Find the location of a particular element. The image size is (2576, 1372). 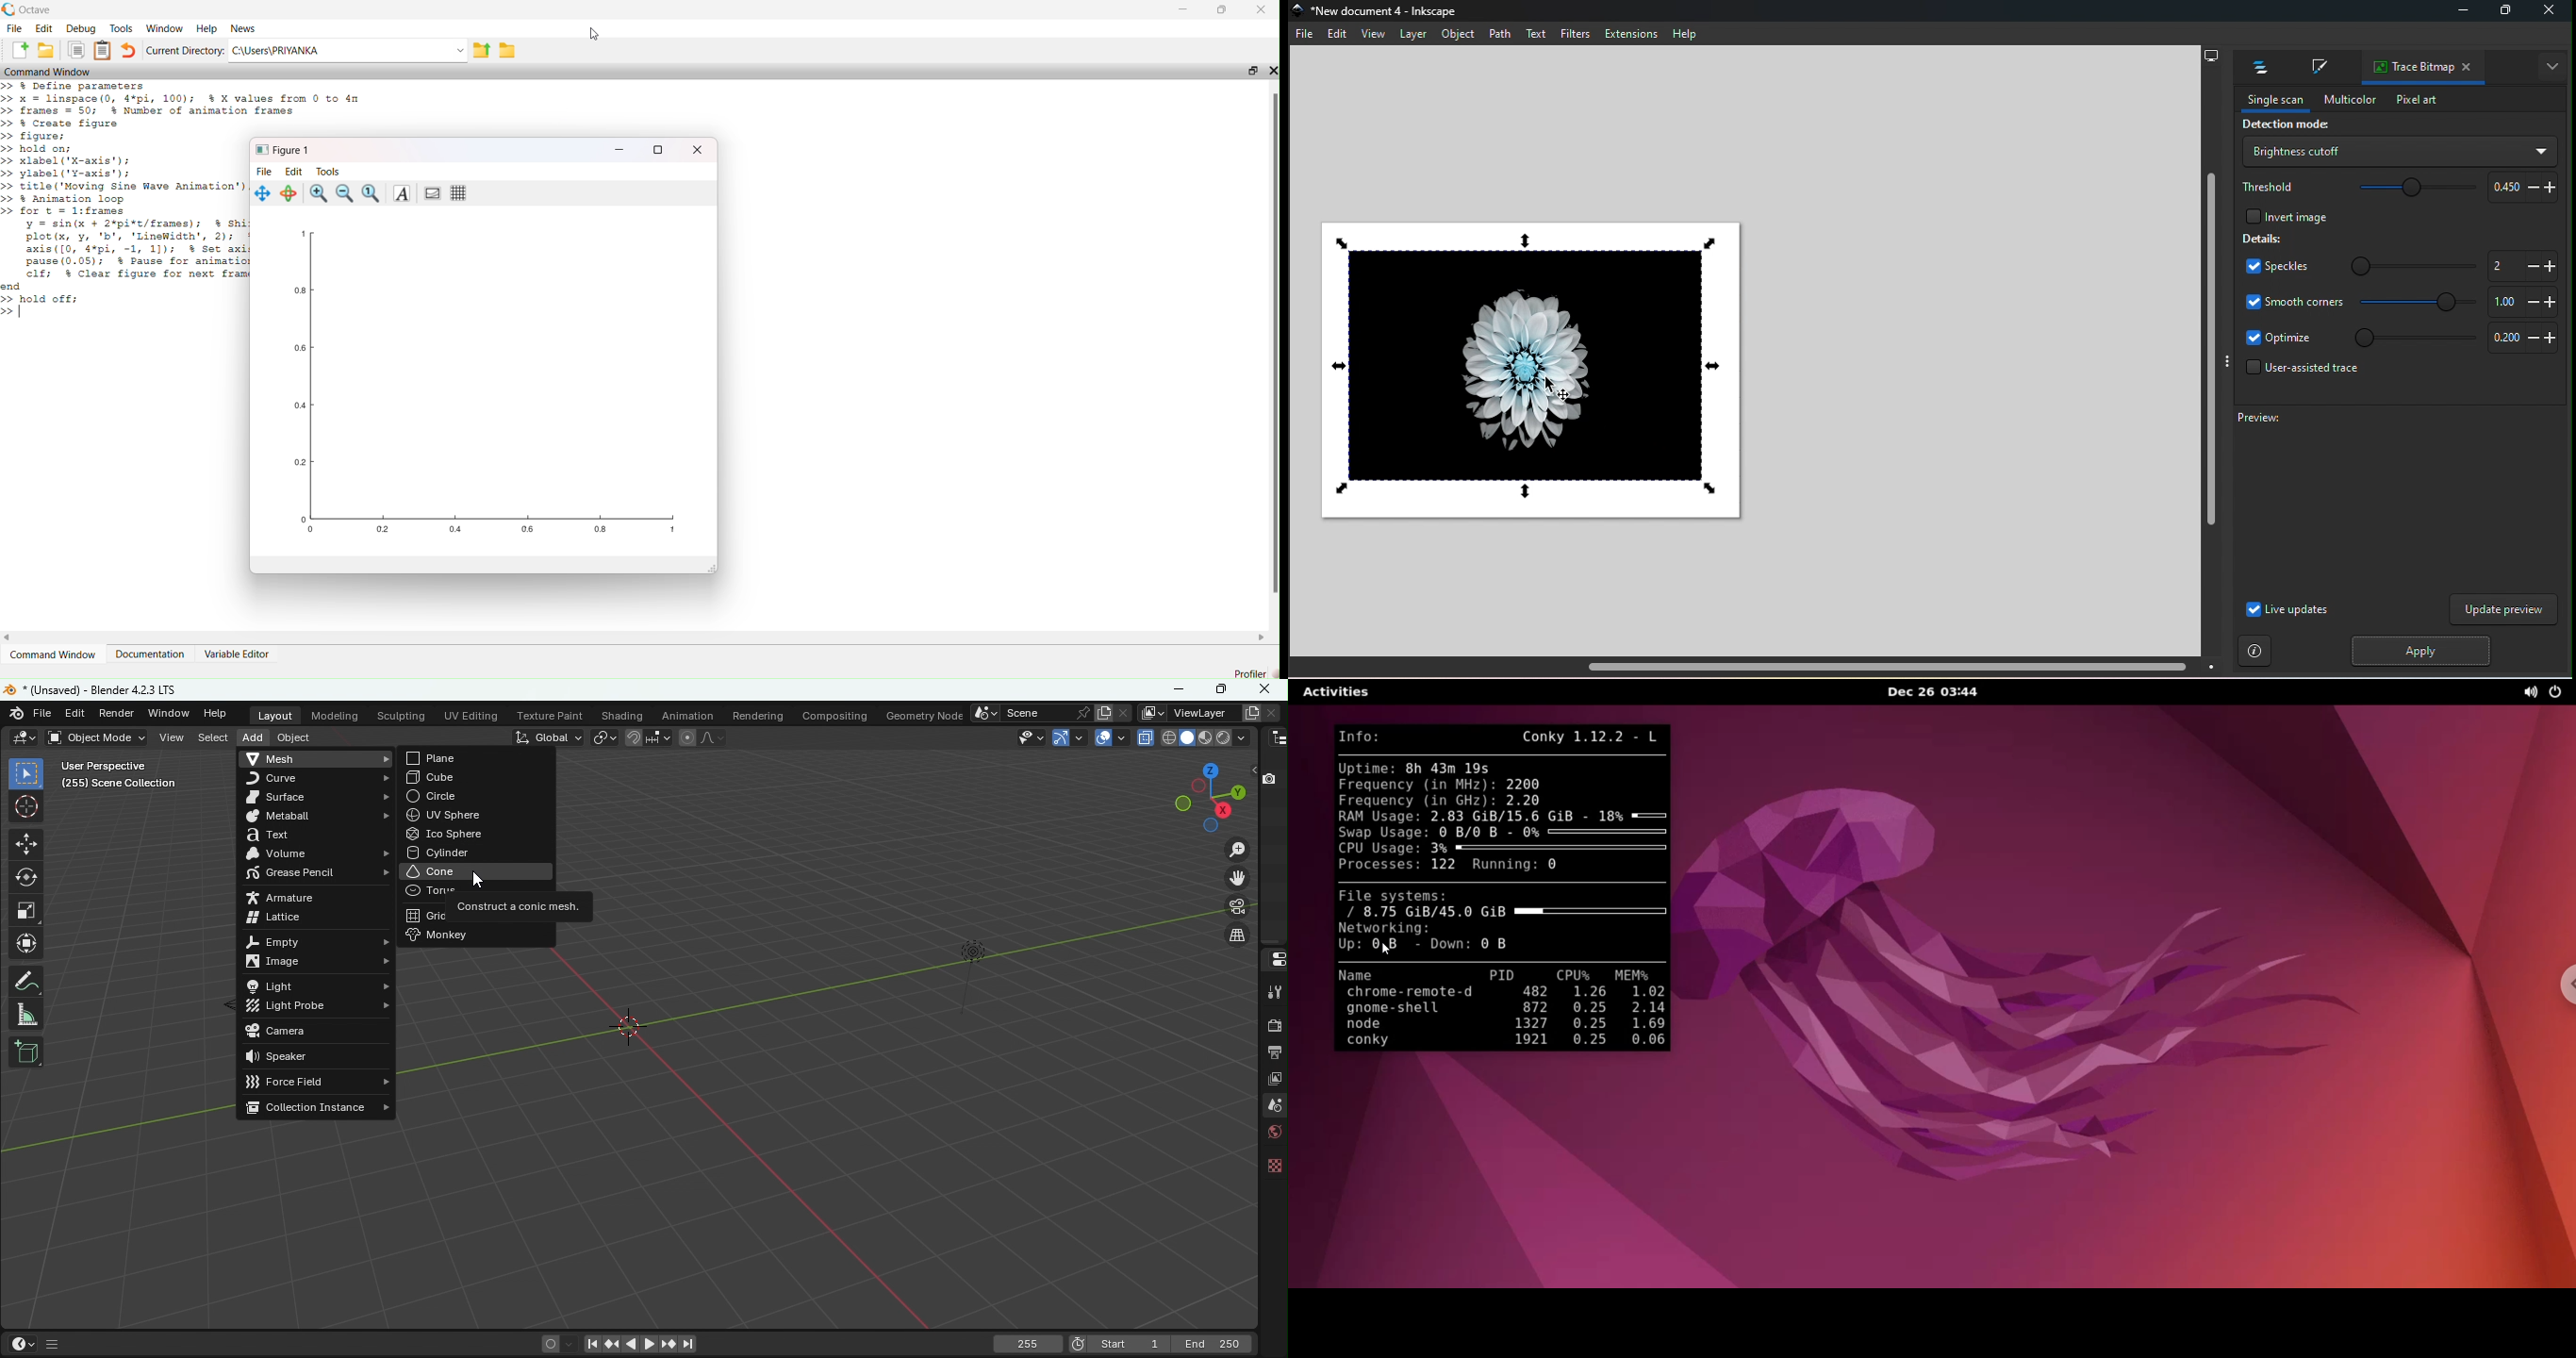

Trace bitmap is located at coordinates (2408, 68).